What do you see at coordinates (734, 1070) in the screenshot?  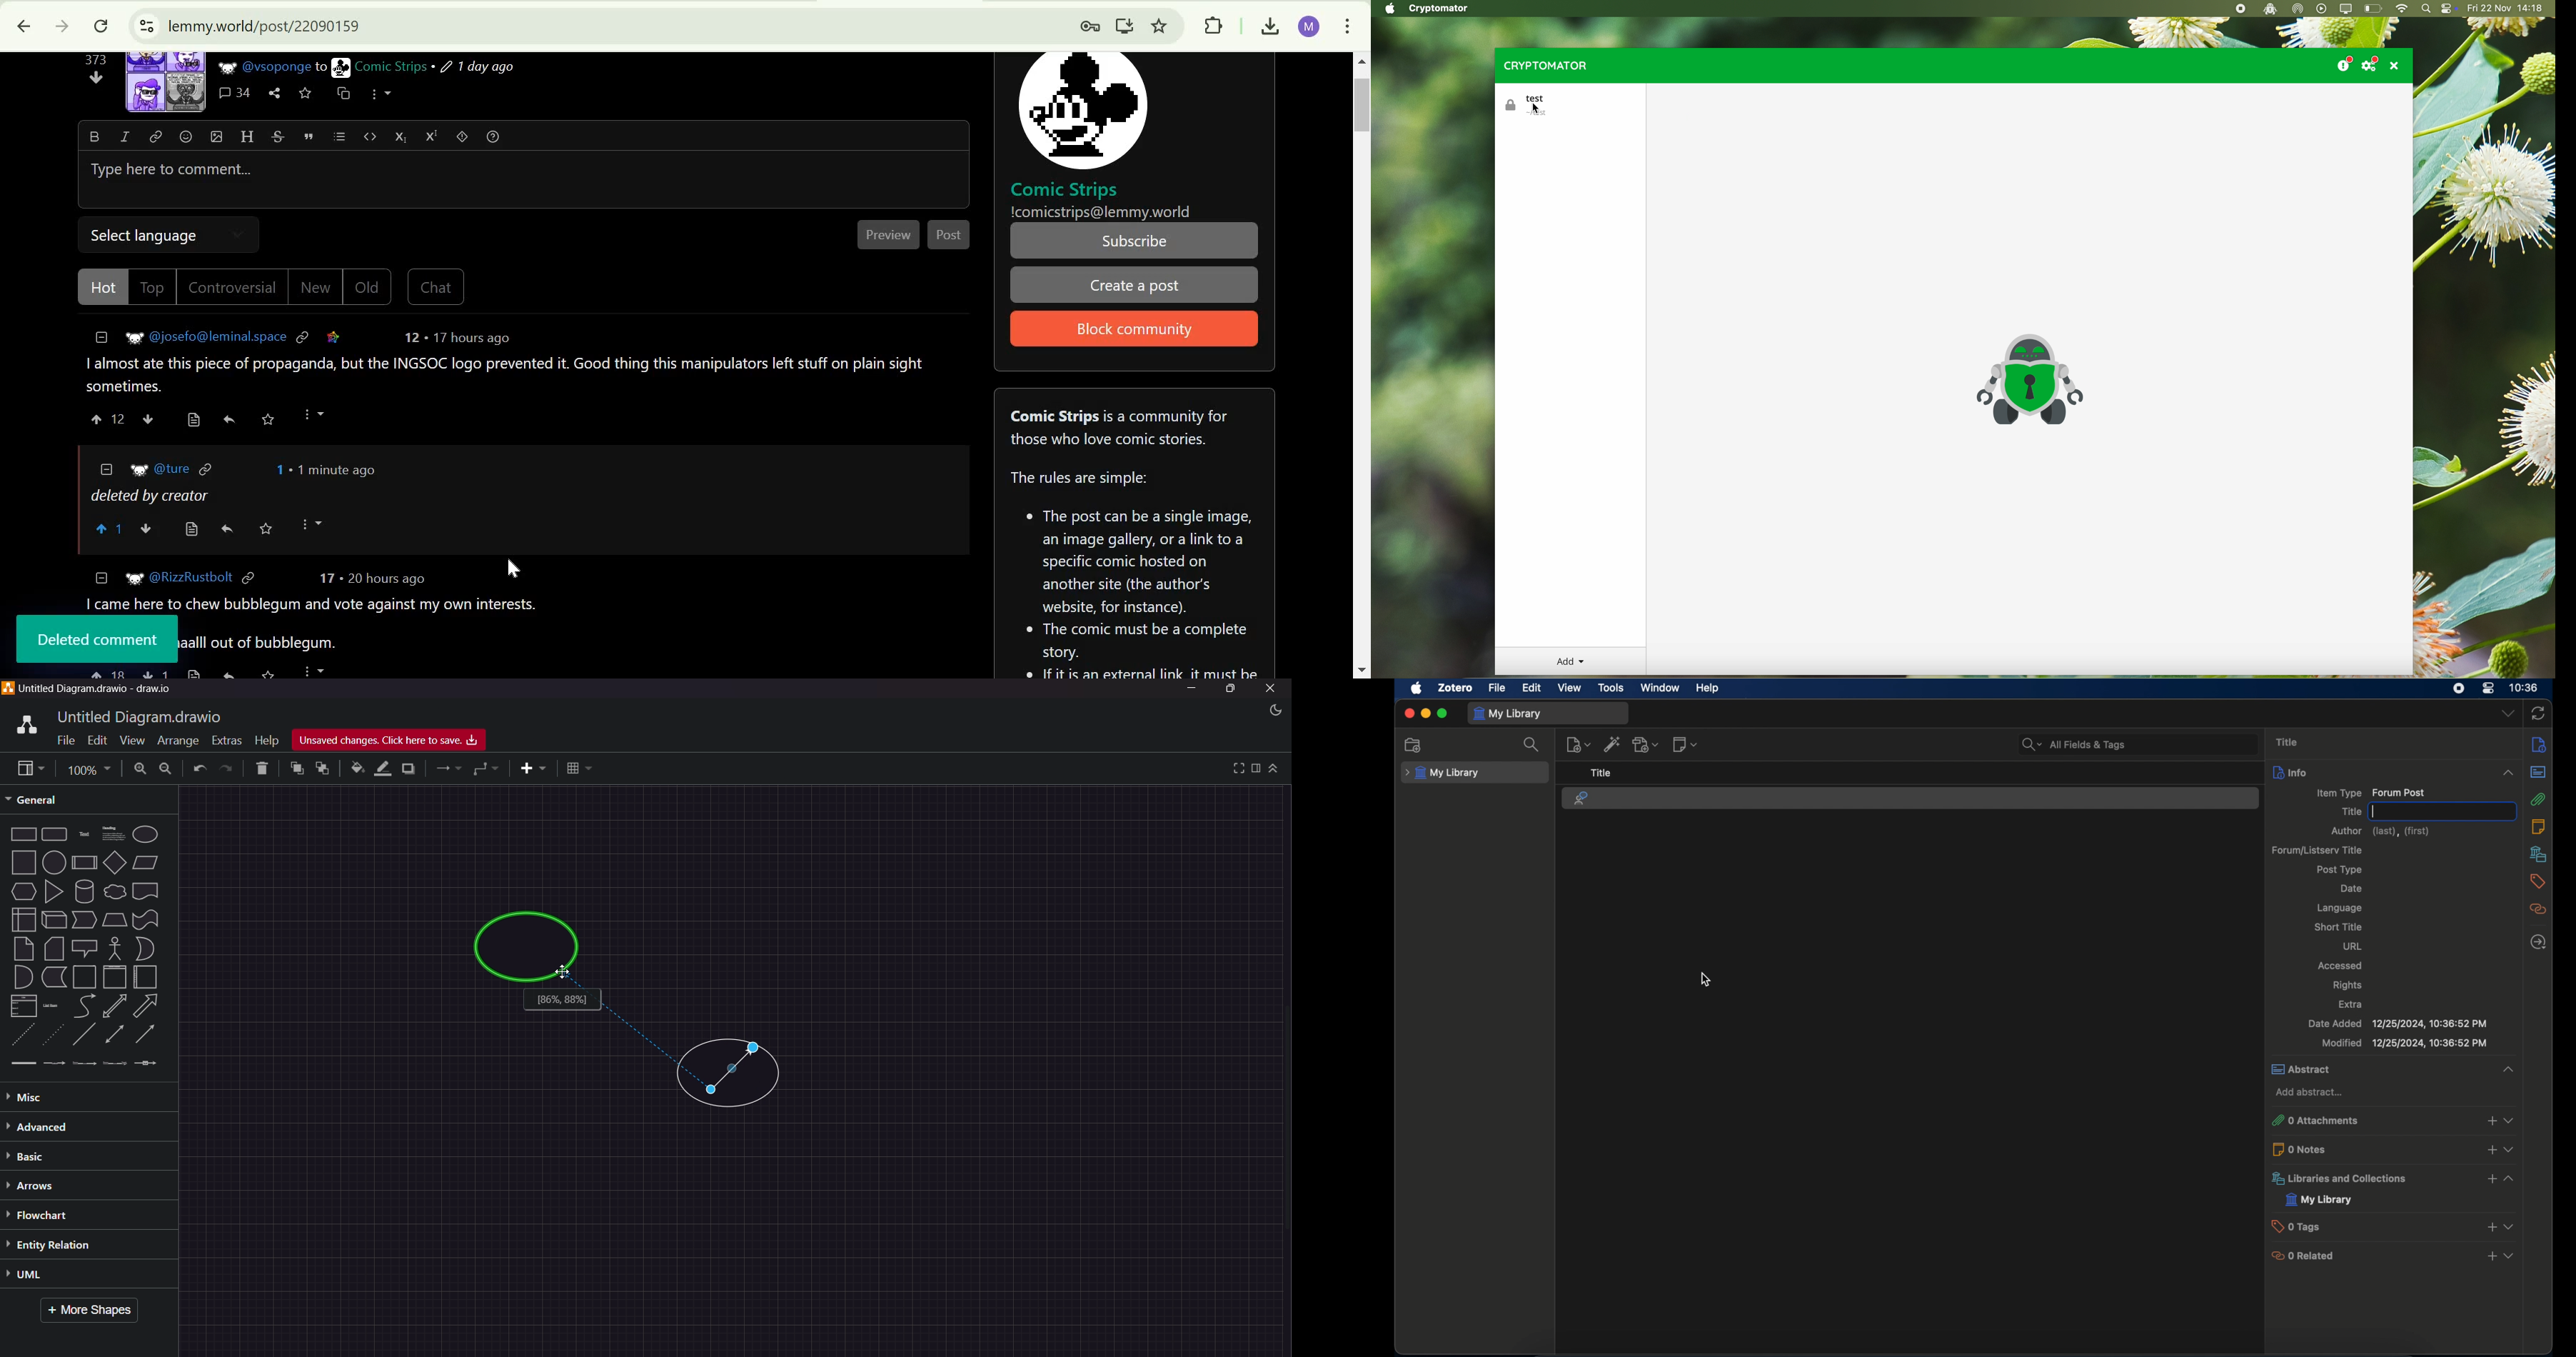 I see ` Connector` at bounding box center [734, 1070].